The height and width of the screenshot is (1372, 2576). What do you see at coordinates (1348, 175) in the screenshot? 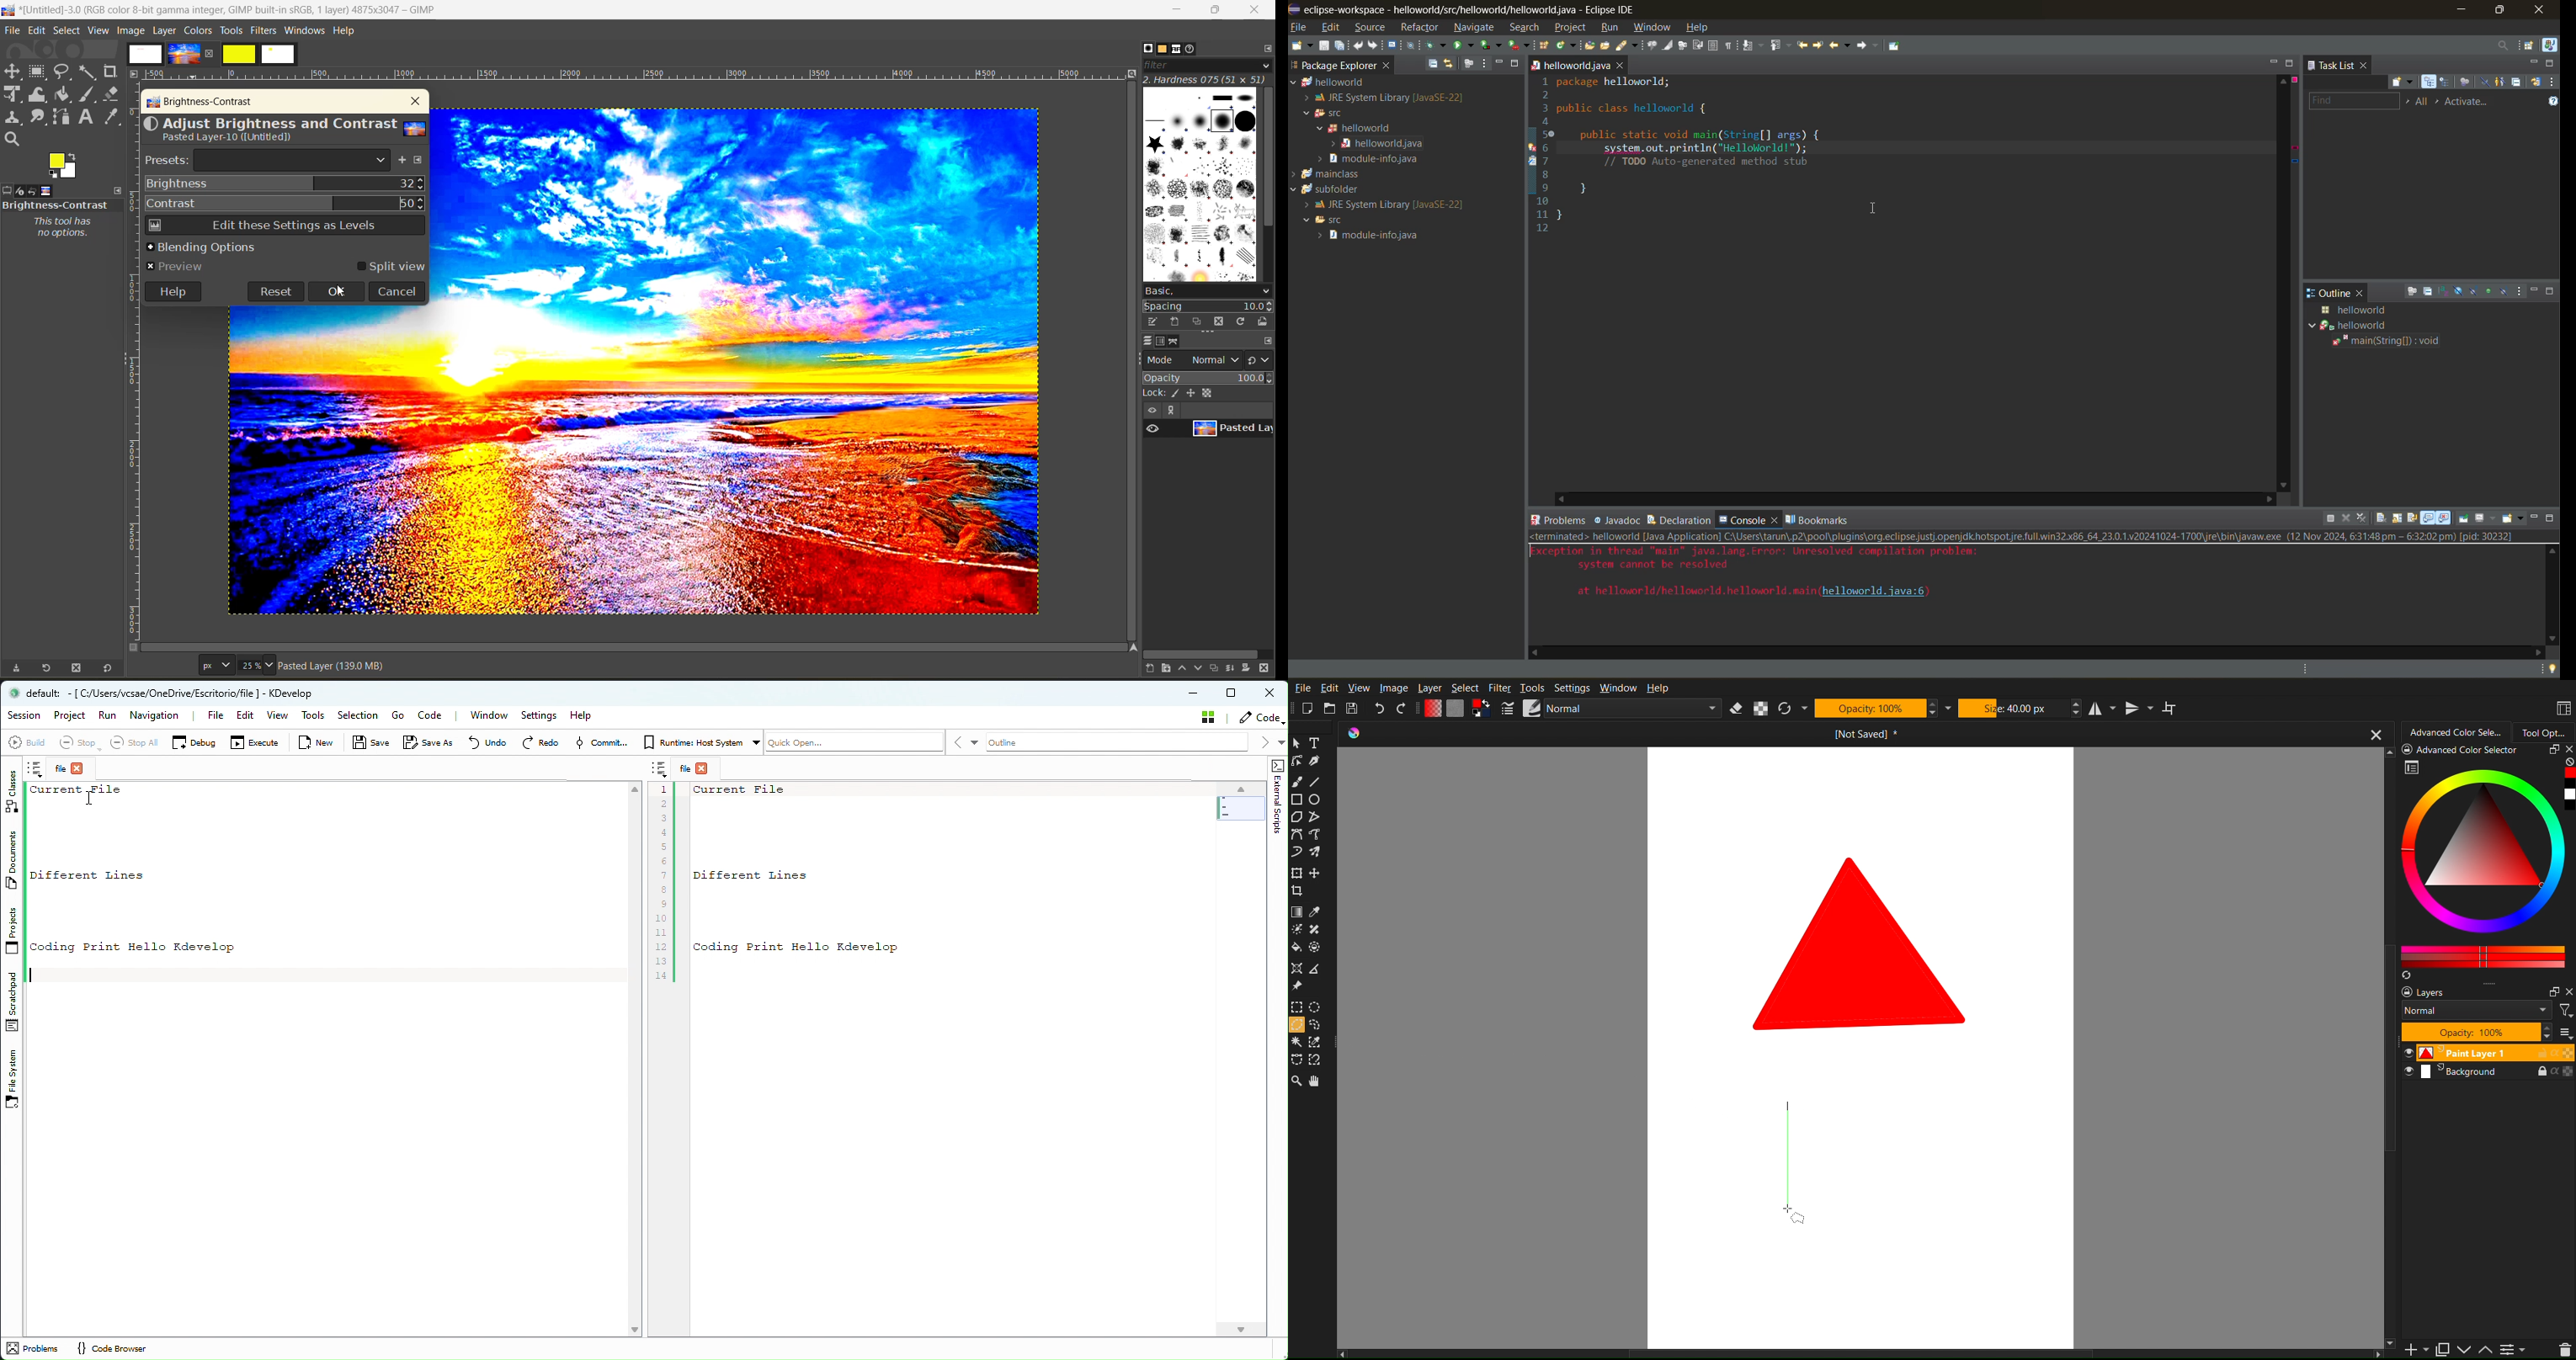
I see `mainclass` at bounding box center [1348, 175].